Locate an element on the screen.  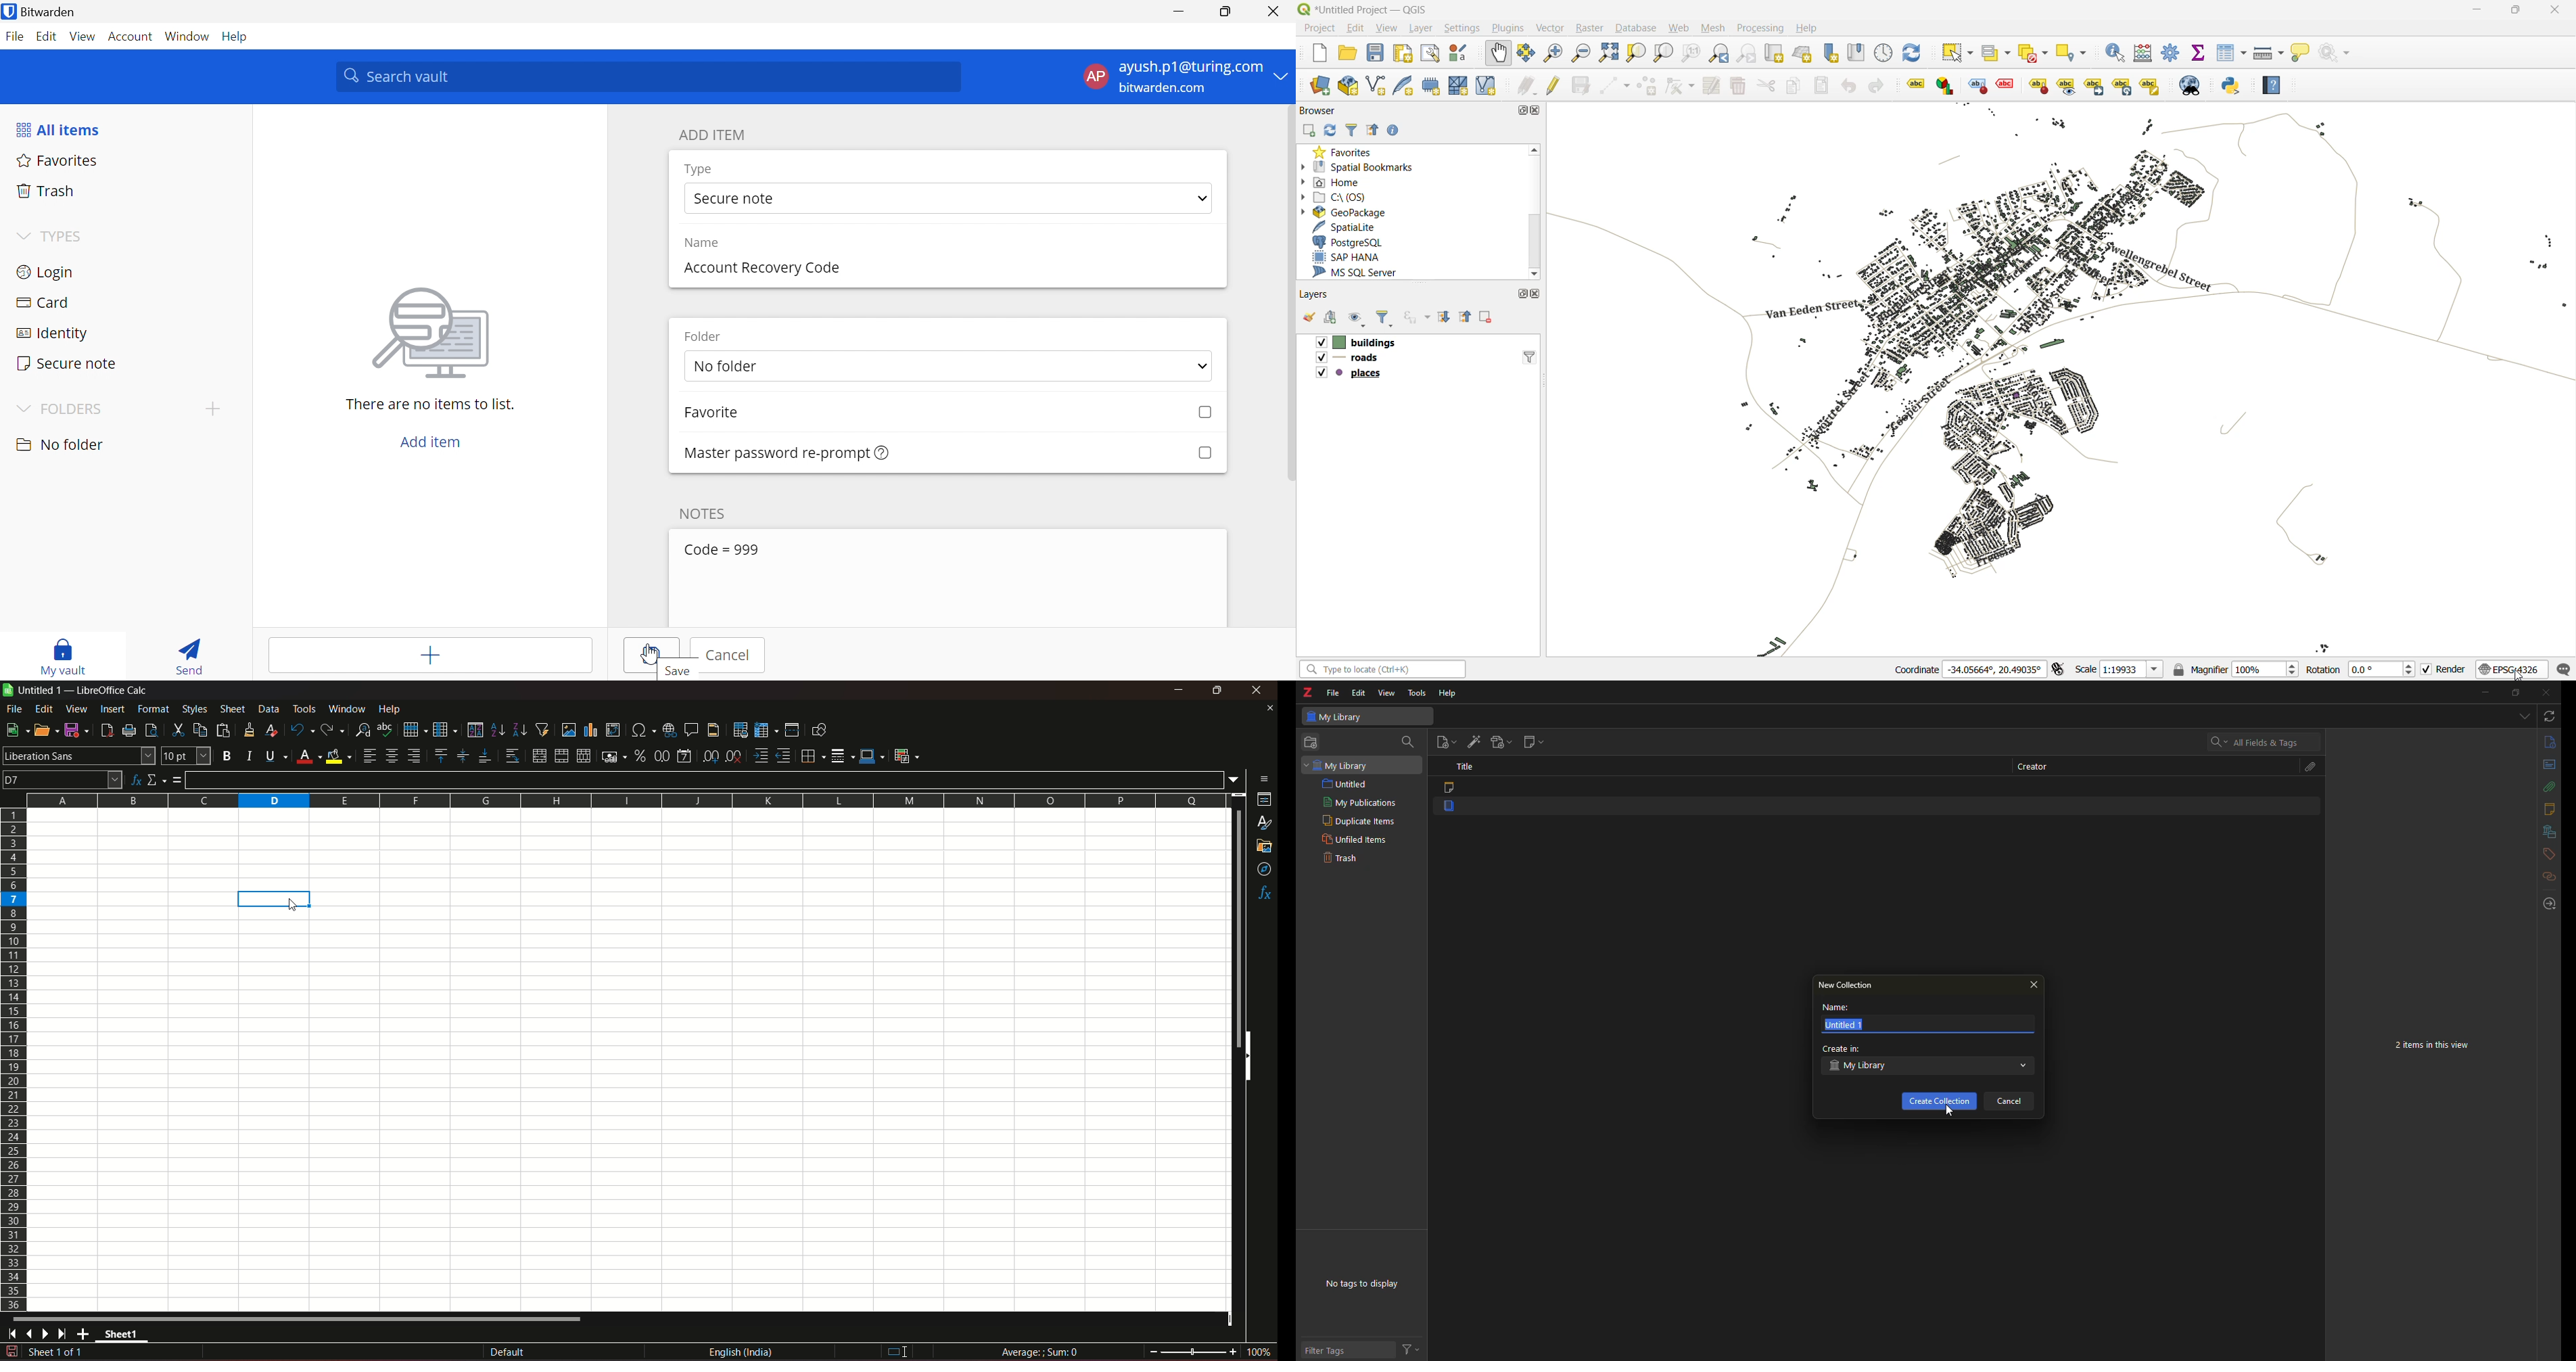
new item is located at coordinates (1446, 742).